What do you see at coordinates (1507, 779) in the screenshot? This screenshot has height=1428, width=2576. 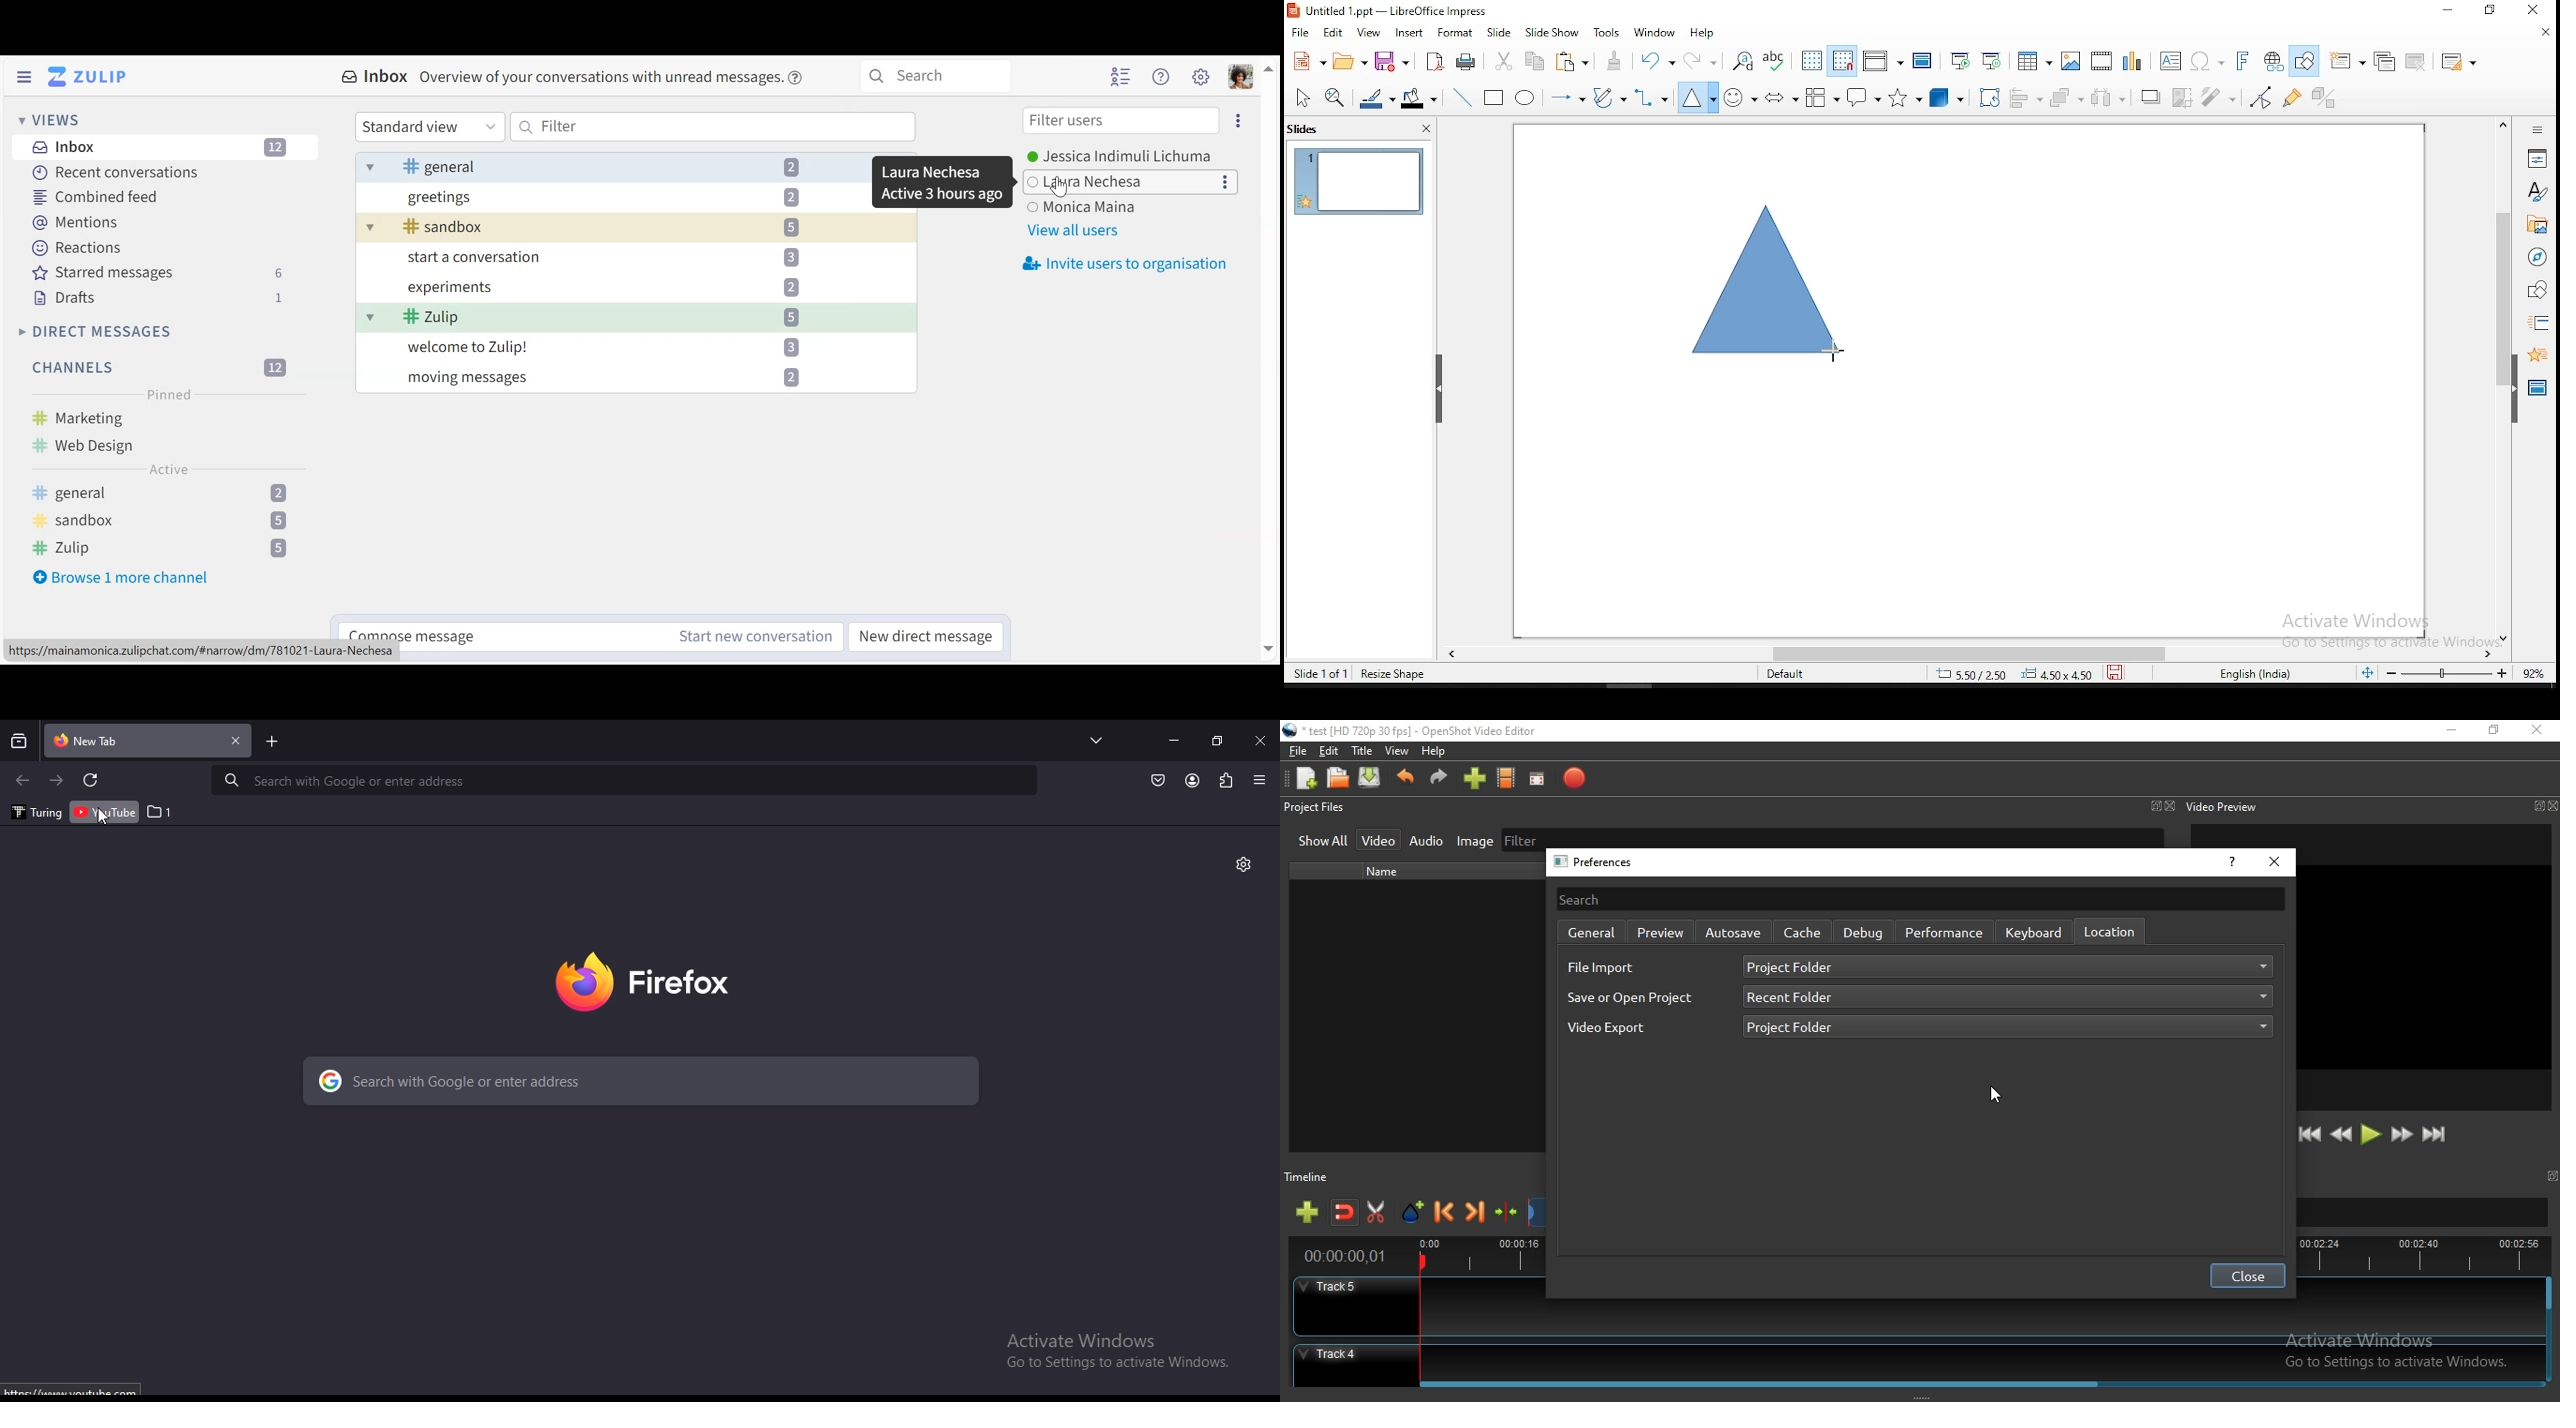 I see `Choose profiles` at bounding box center [1507, 779].